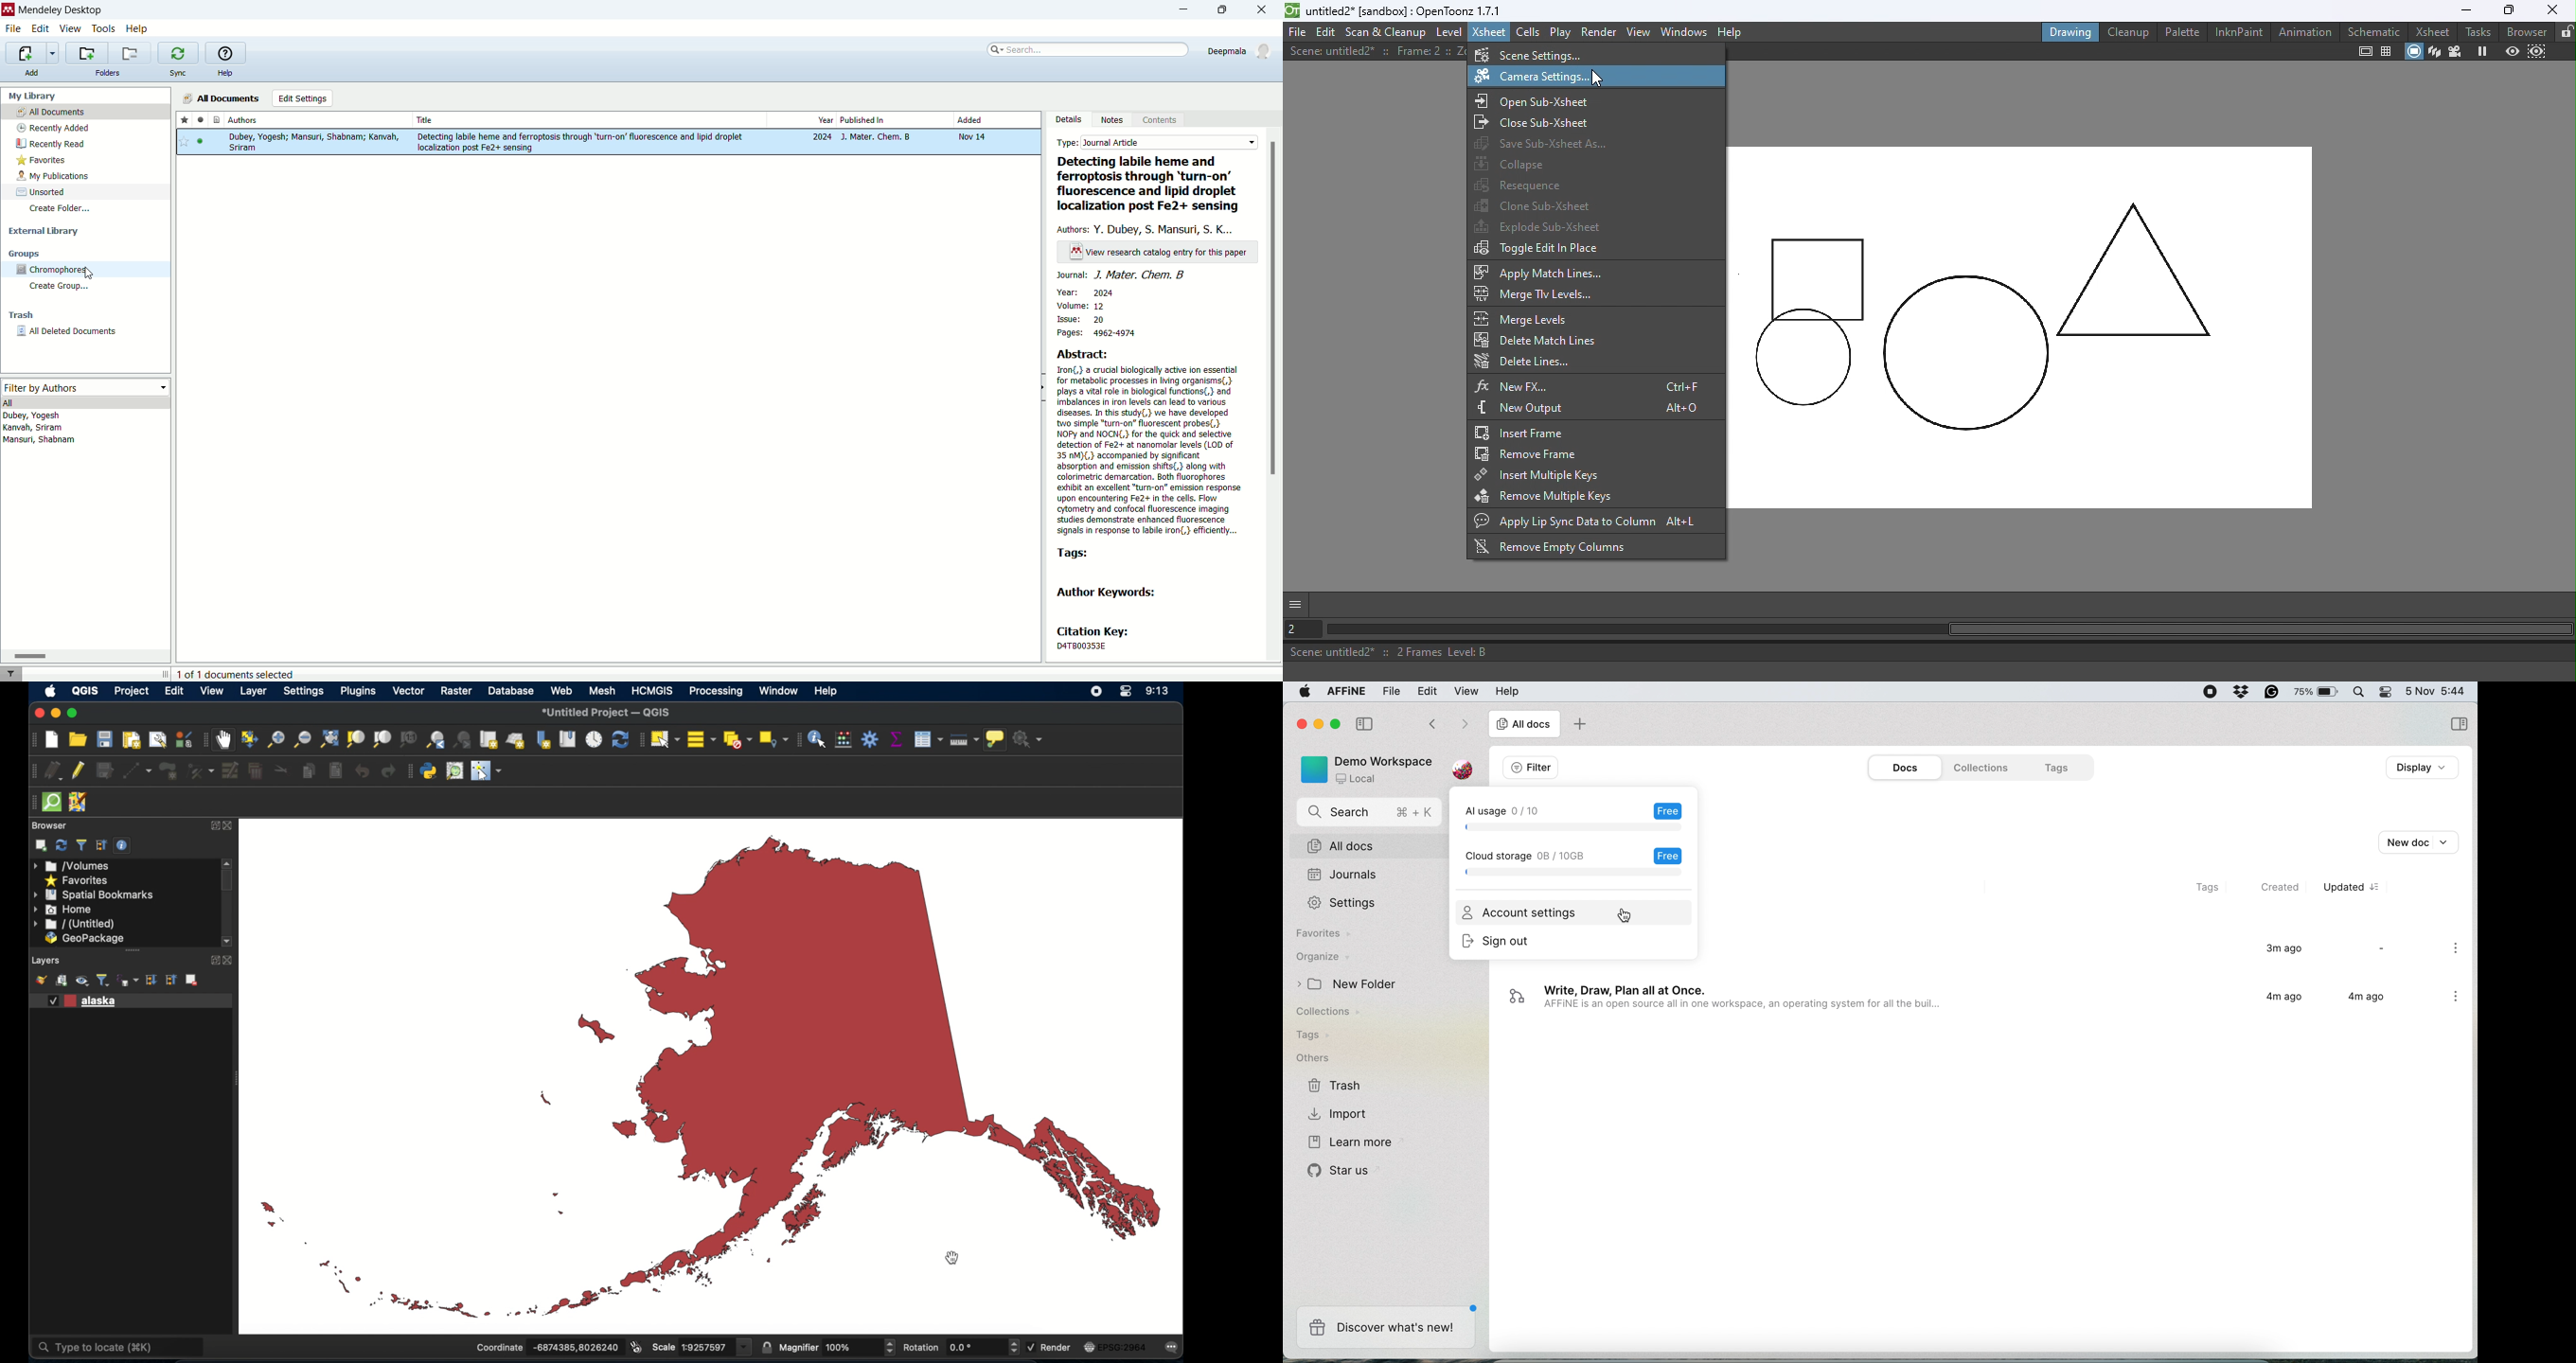 This screenshot has width=2576, height=1372. What do you see at coordinates (41, 441) in the screenshot?
I see `Mansuri, shabnam` at bounding box center [41, 441].